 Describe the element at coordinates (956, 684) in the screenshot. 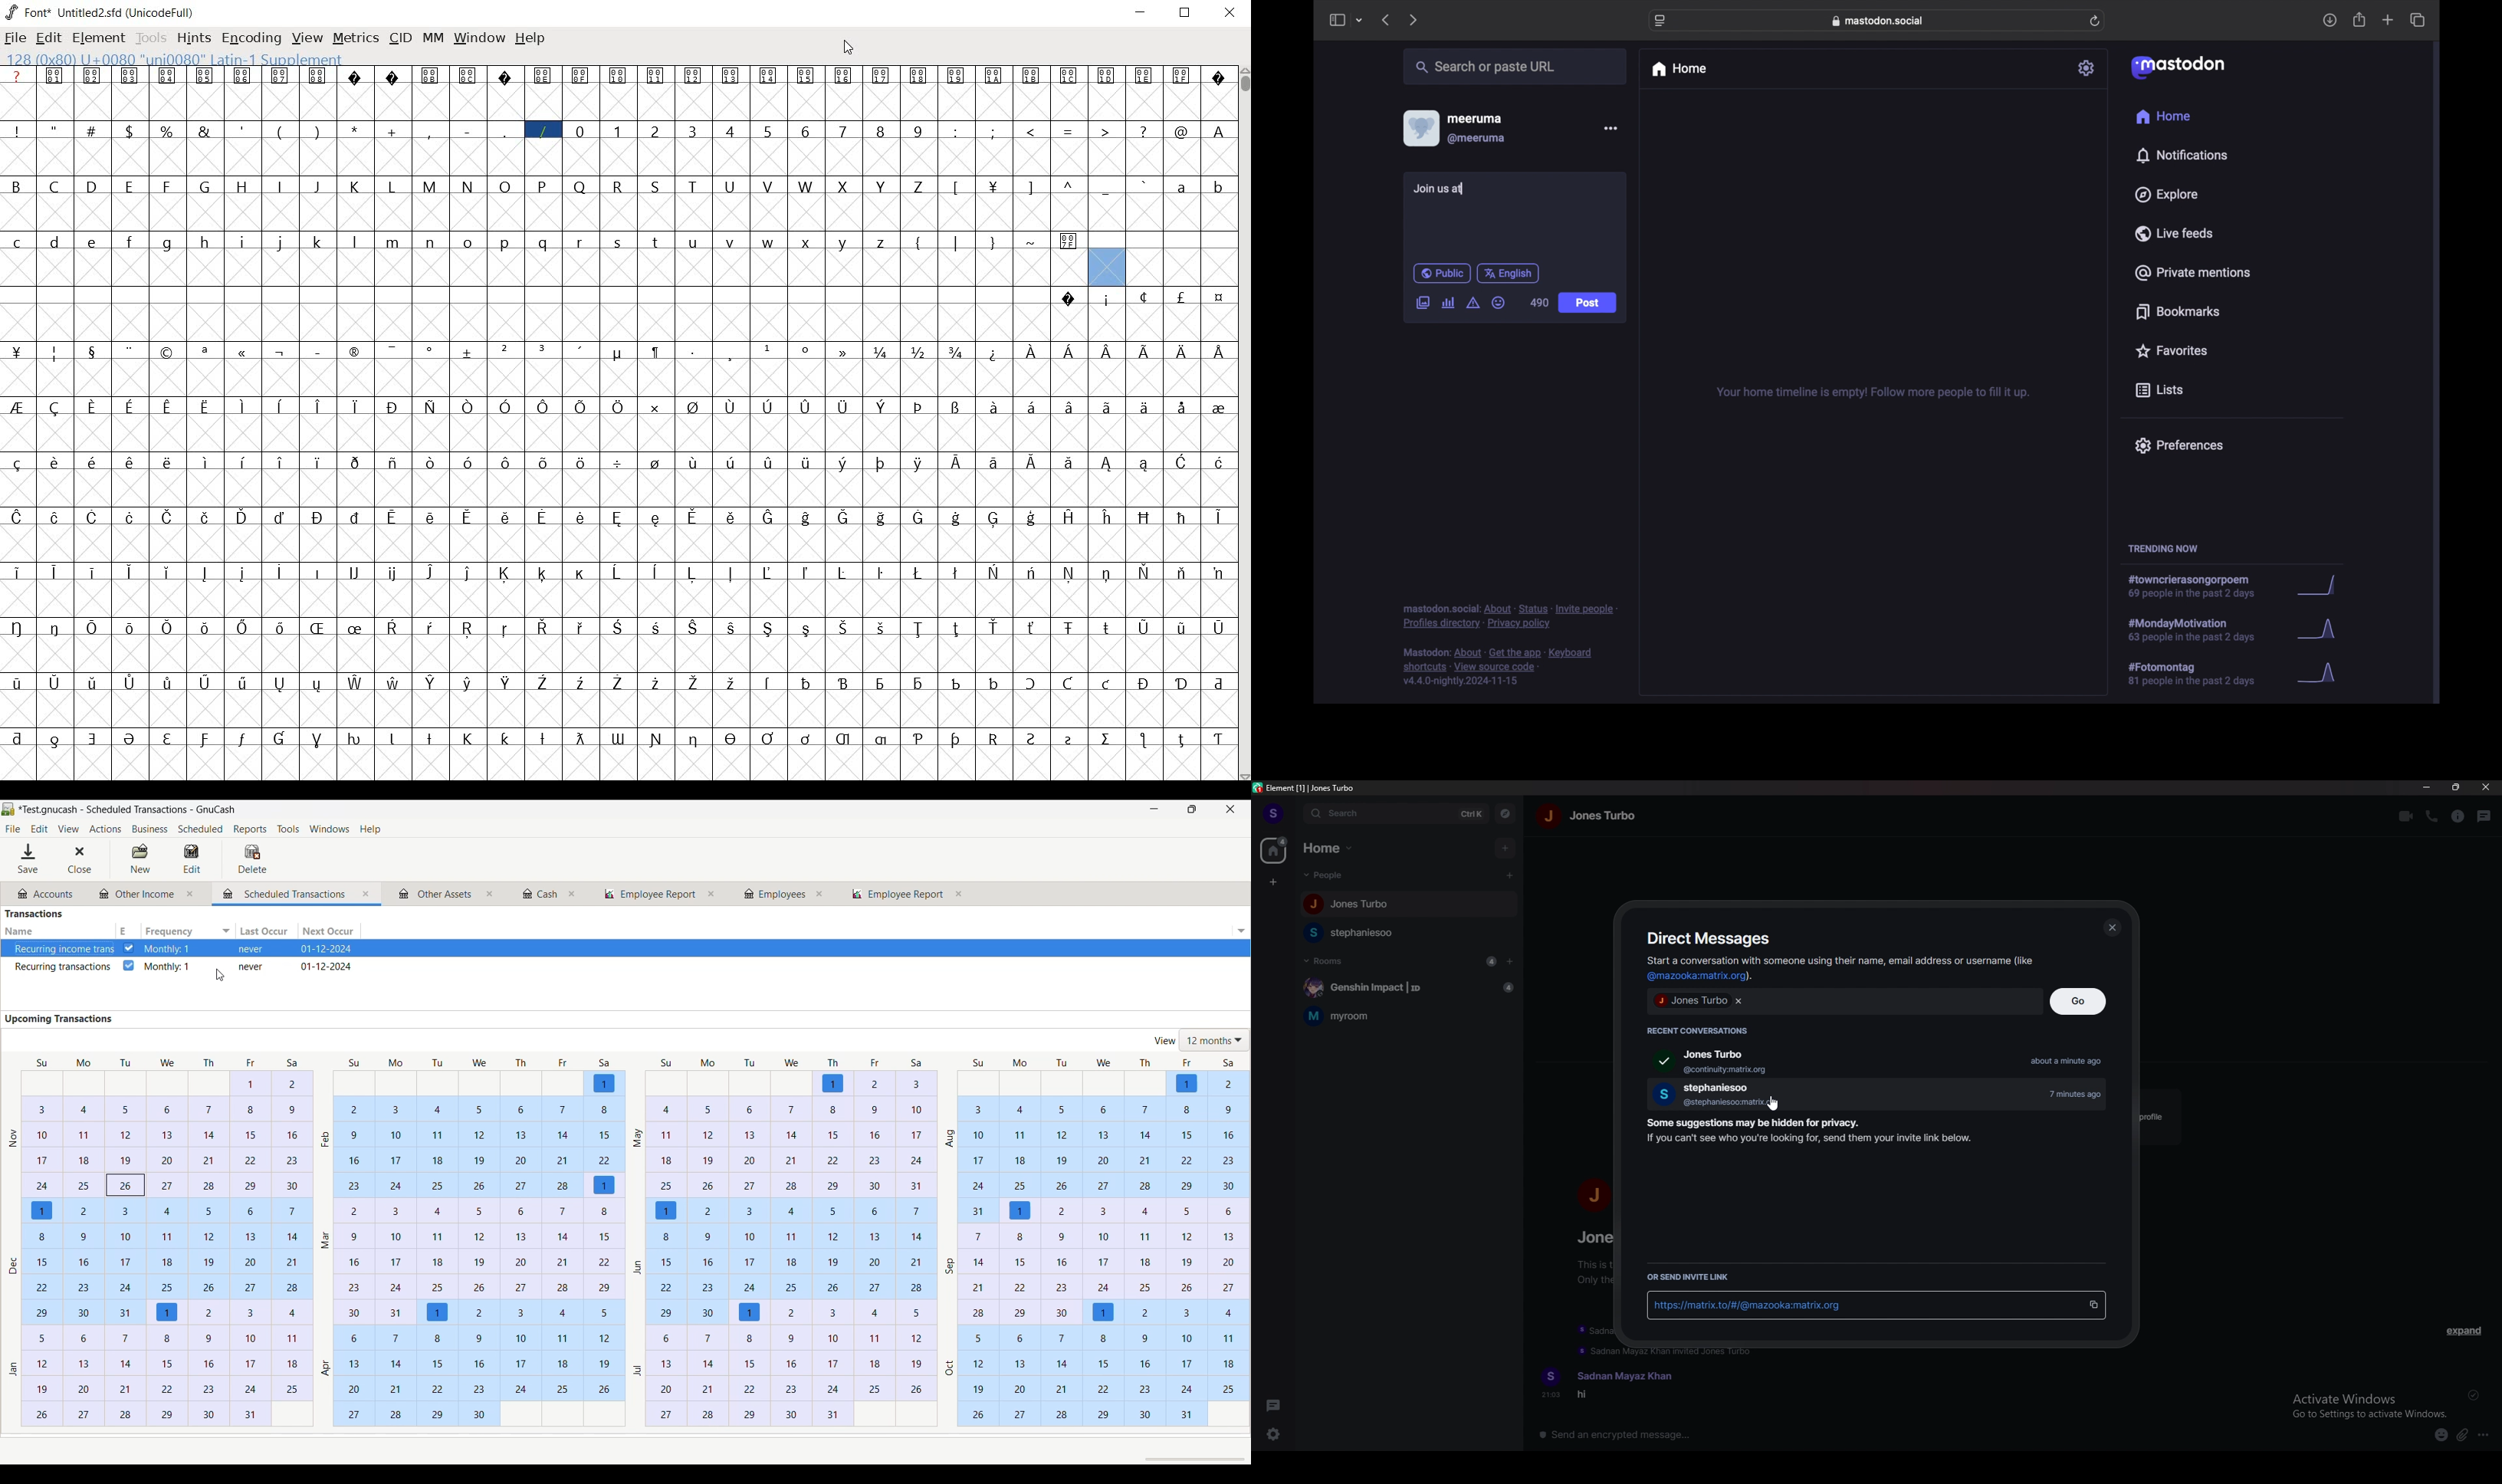

I see `glyph` at that location.